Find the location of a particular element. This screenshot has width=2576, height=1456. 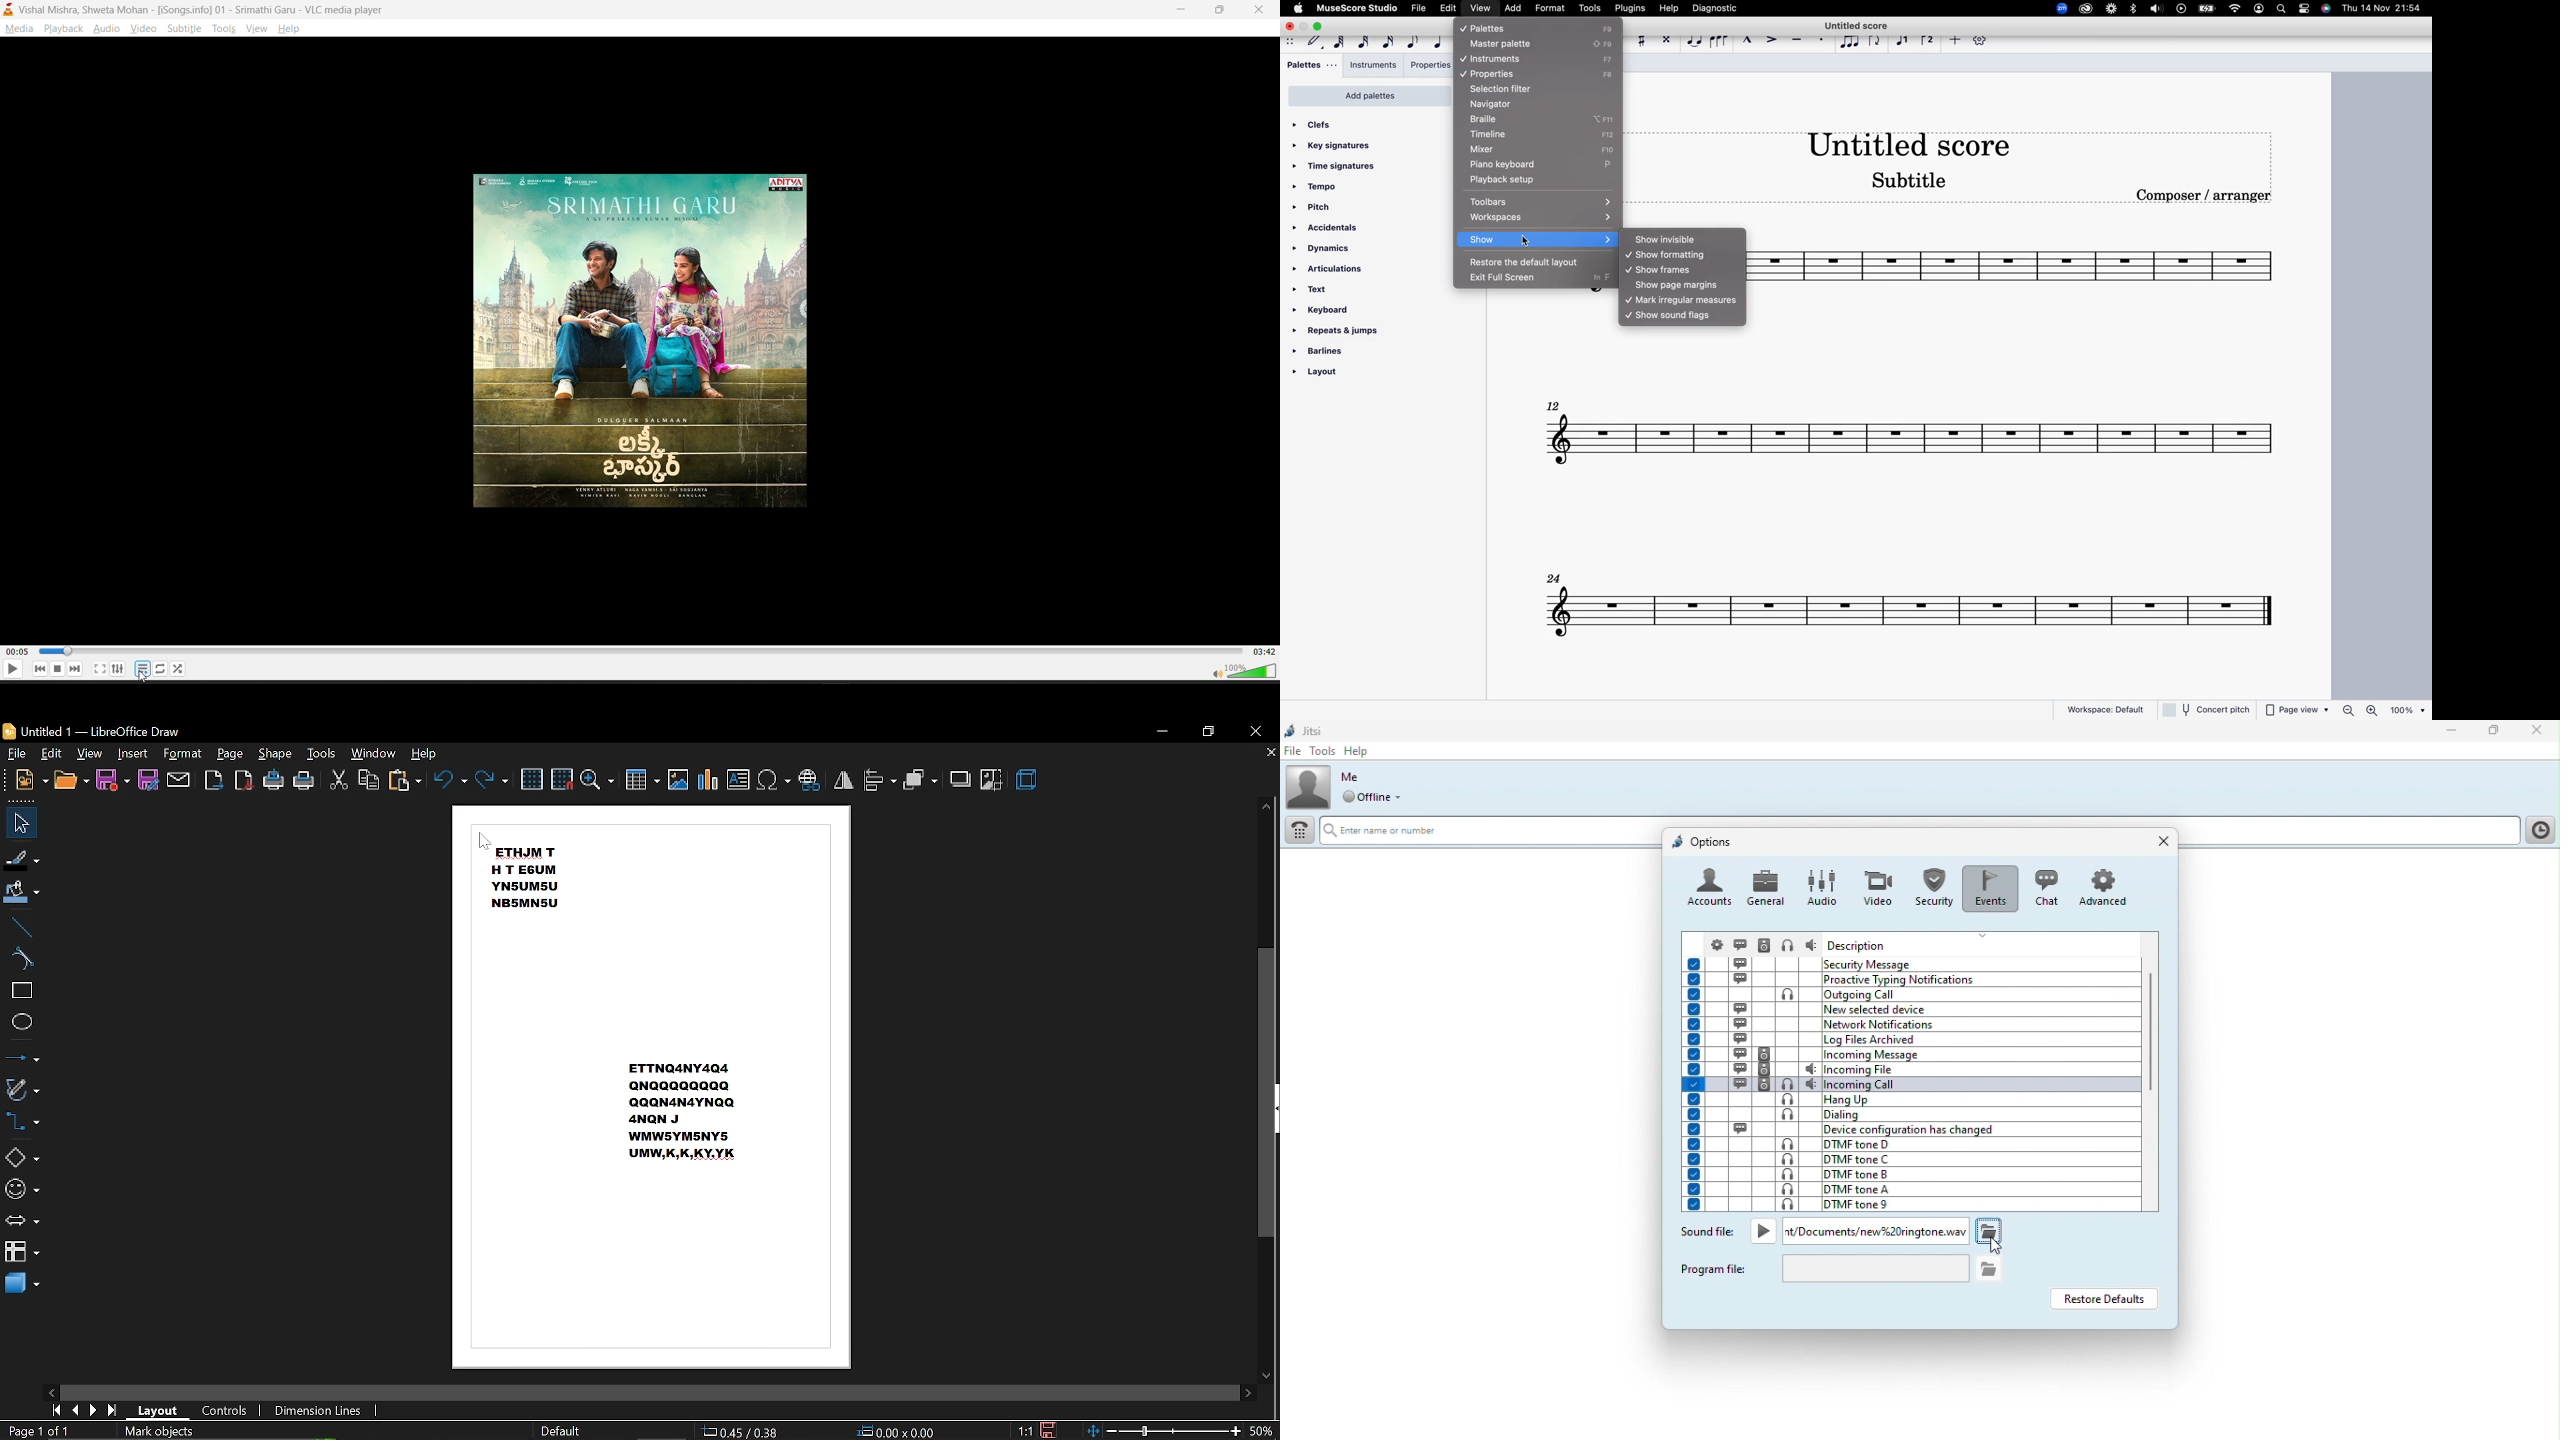

workspaces is located at coordinates (1541, 217).